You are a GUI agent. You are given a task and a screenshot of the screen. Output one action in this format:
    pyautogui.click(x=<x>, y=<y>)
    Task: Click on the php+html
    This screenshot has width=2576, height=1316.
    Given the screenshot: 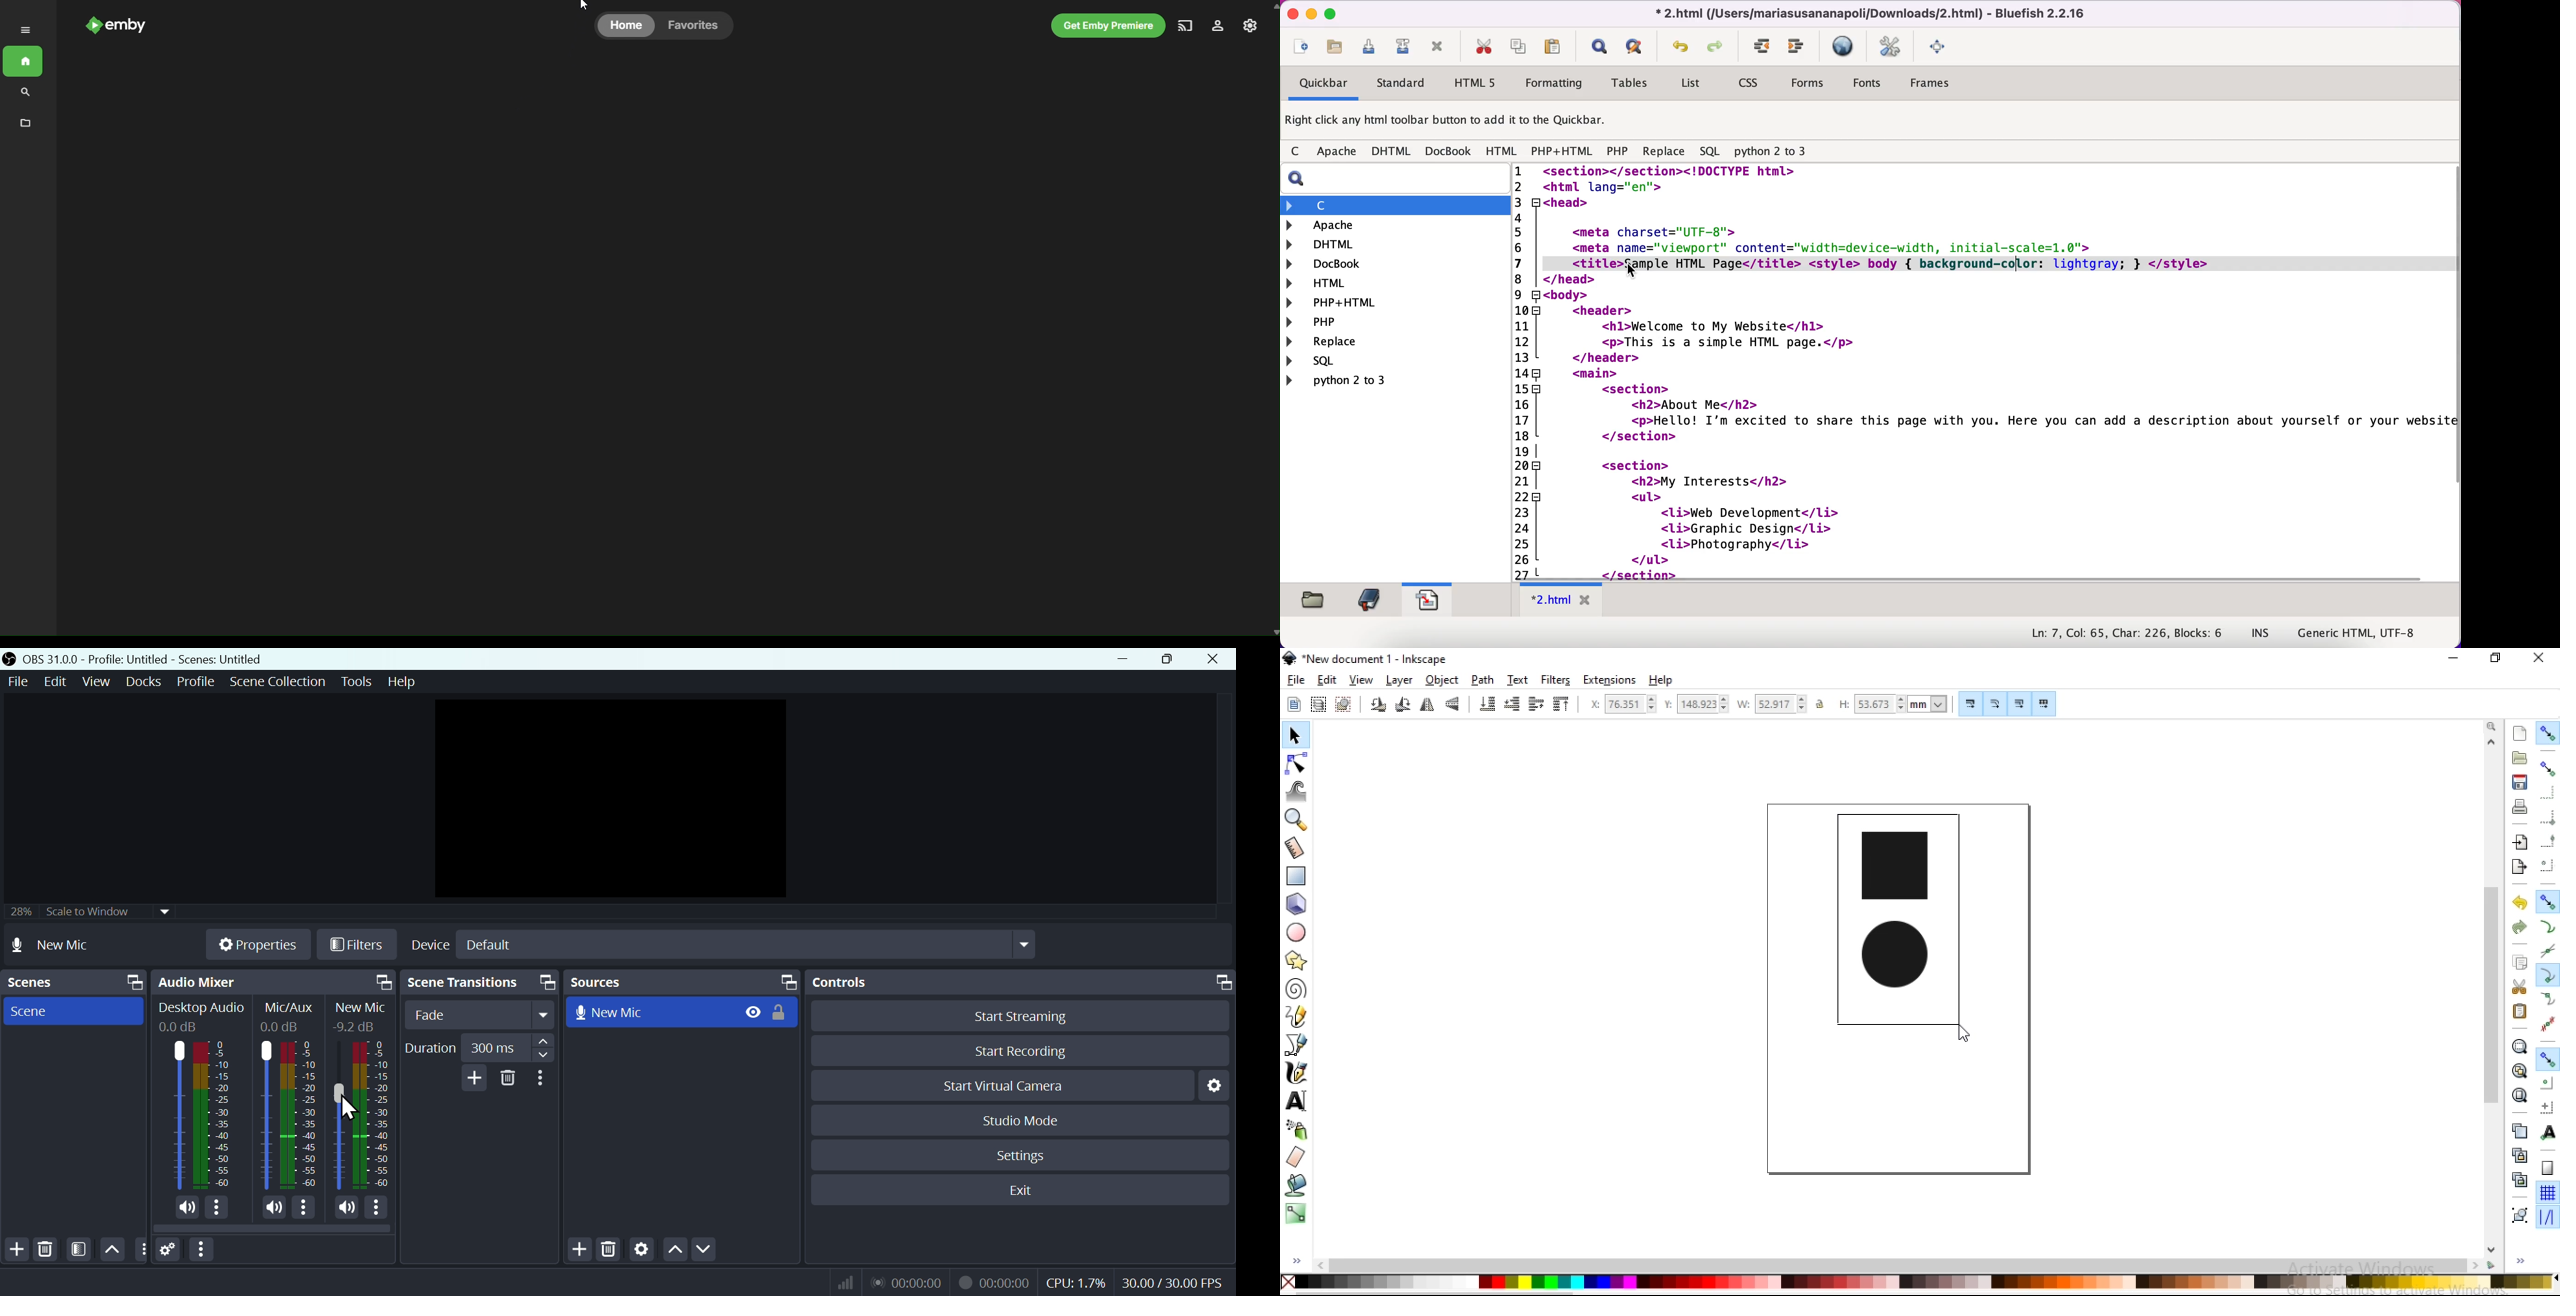 What is the action you would take?
    pyautogui.click(x=1563, y=152)
    